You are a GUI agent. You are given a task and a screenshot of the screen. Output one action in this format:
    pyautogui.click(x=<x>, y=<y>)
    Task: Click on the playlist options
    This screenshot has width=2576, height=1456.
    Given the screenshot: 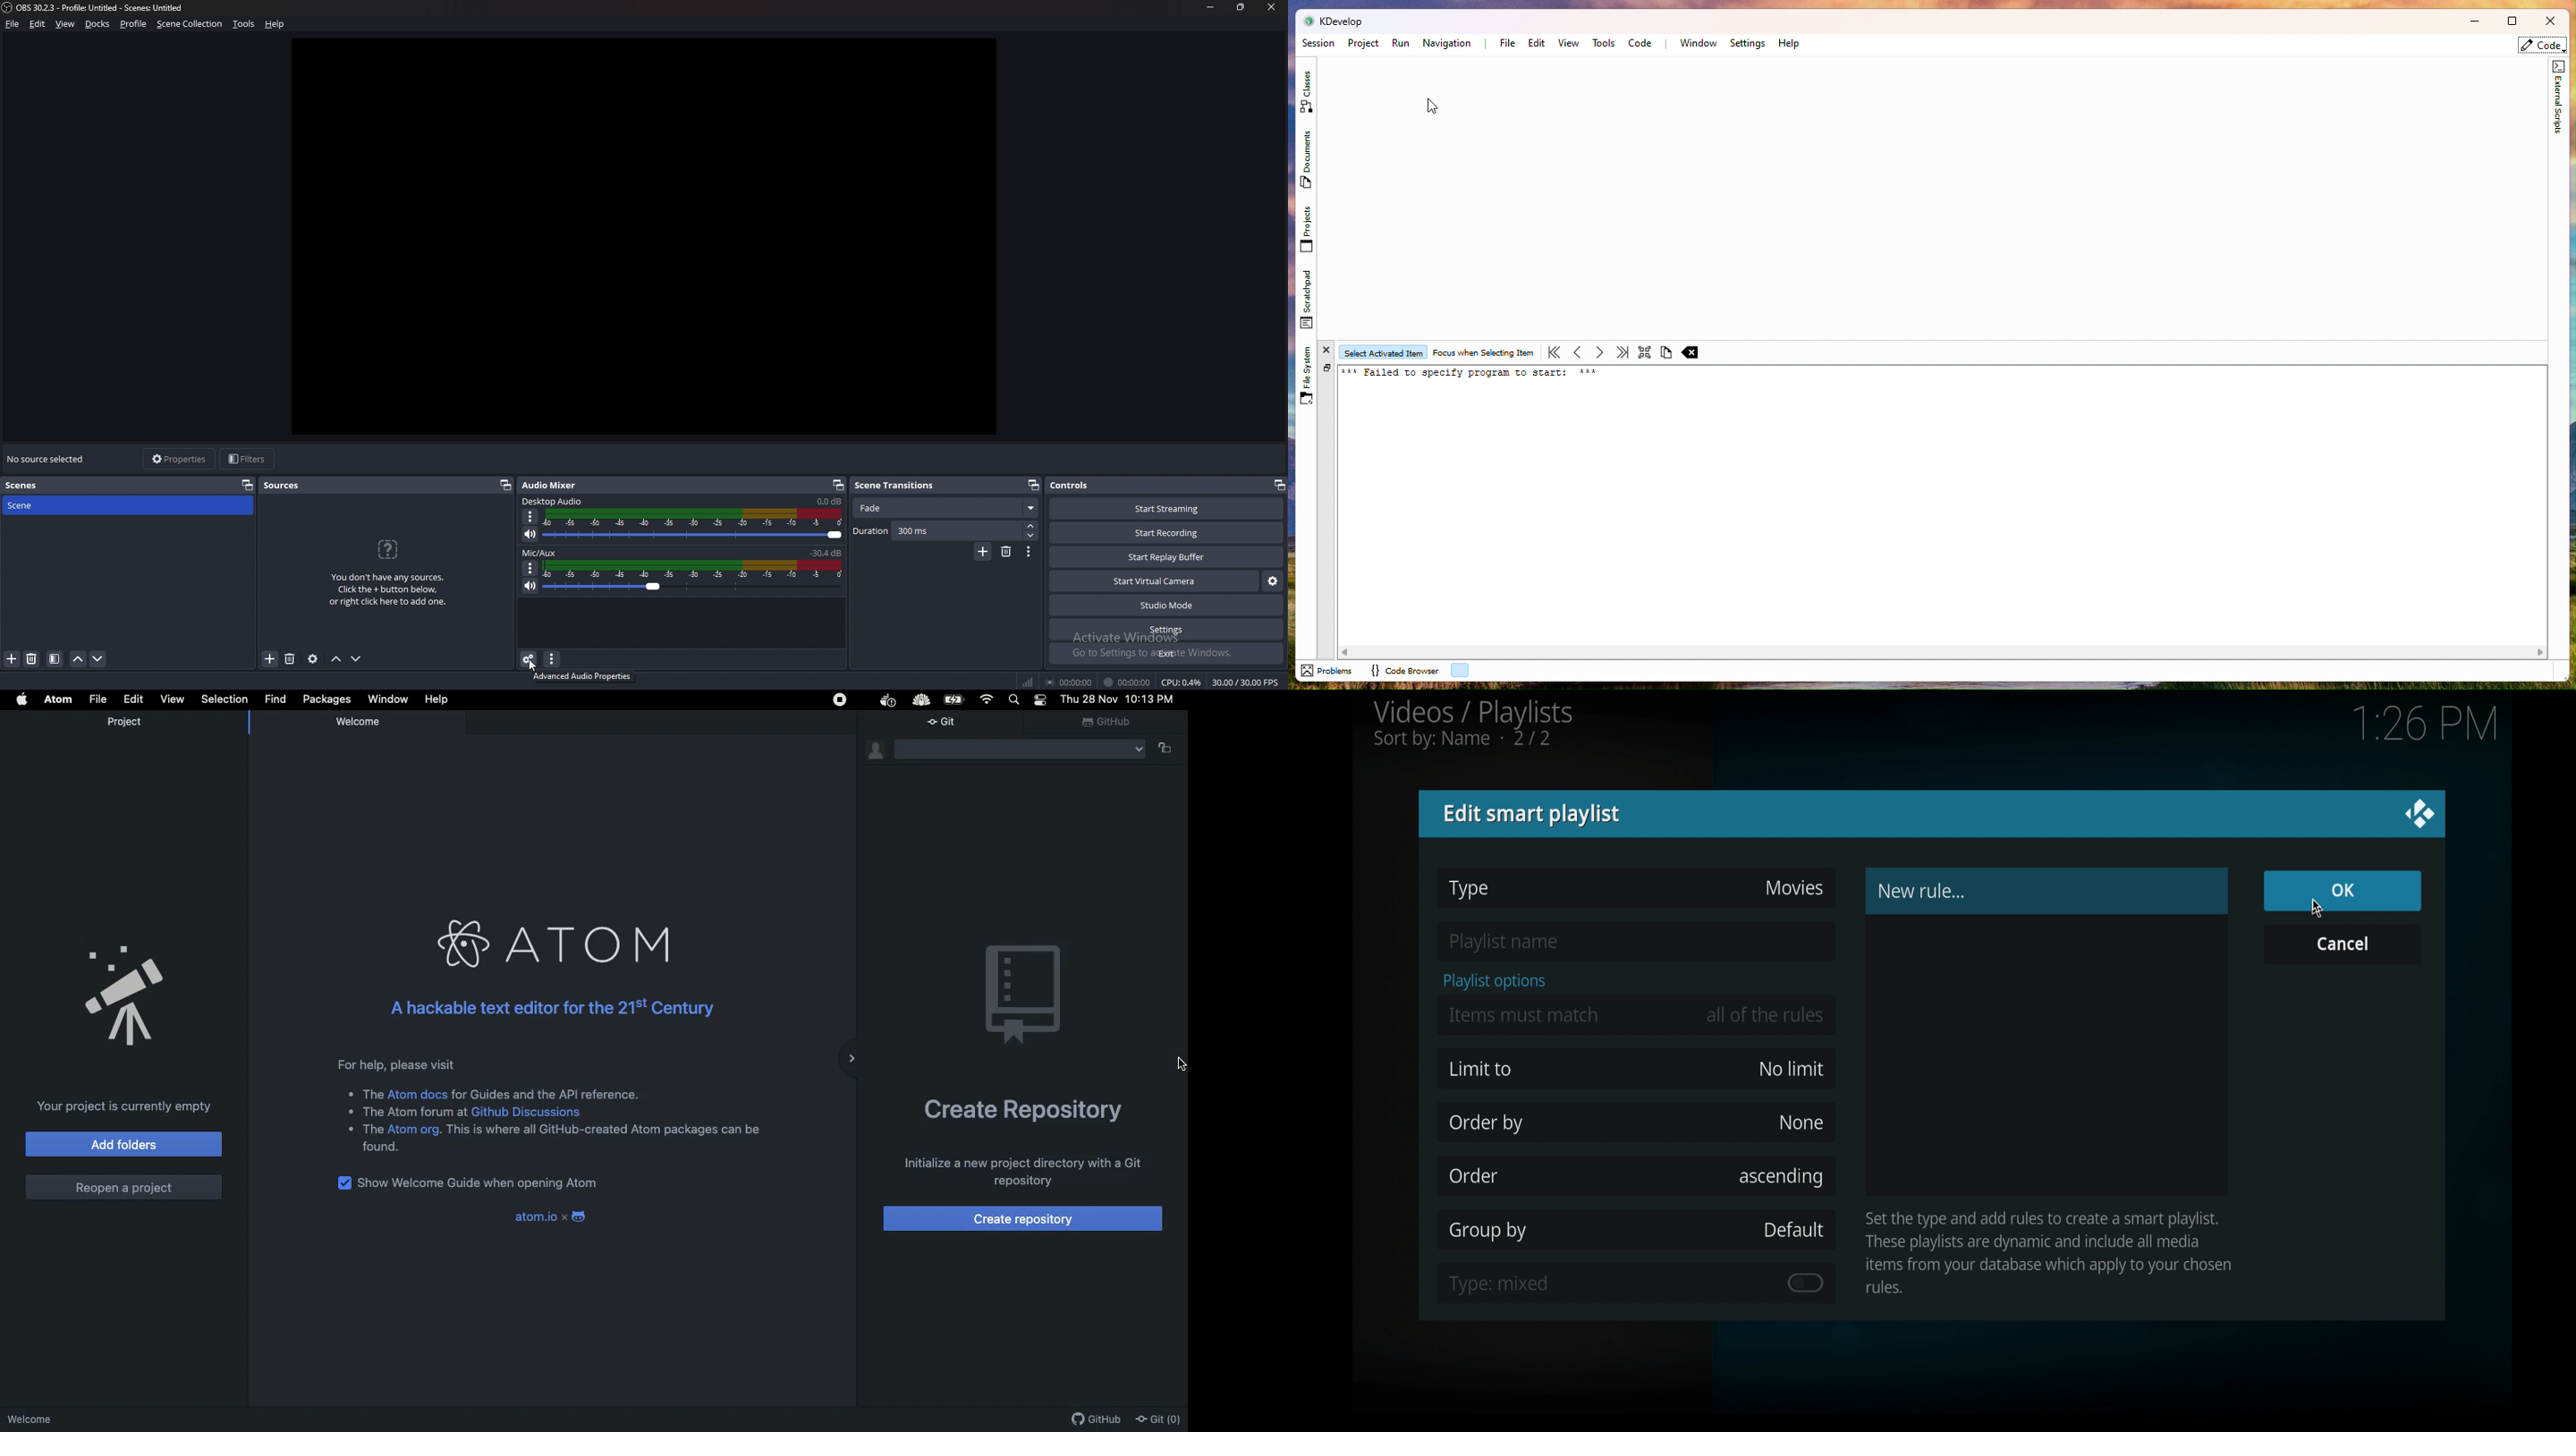 What is the action you would take?
    pyautogui.click(x=1495, y=981)
    